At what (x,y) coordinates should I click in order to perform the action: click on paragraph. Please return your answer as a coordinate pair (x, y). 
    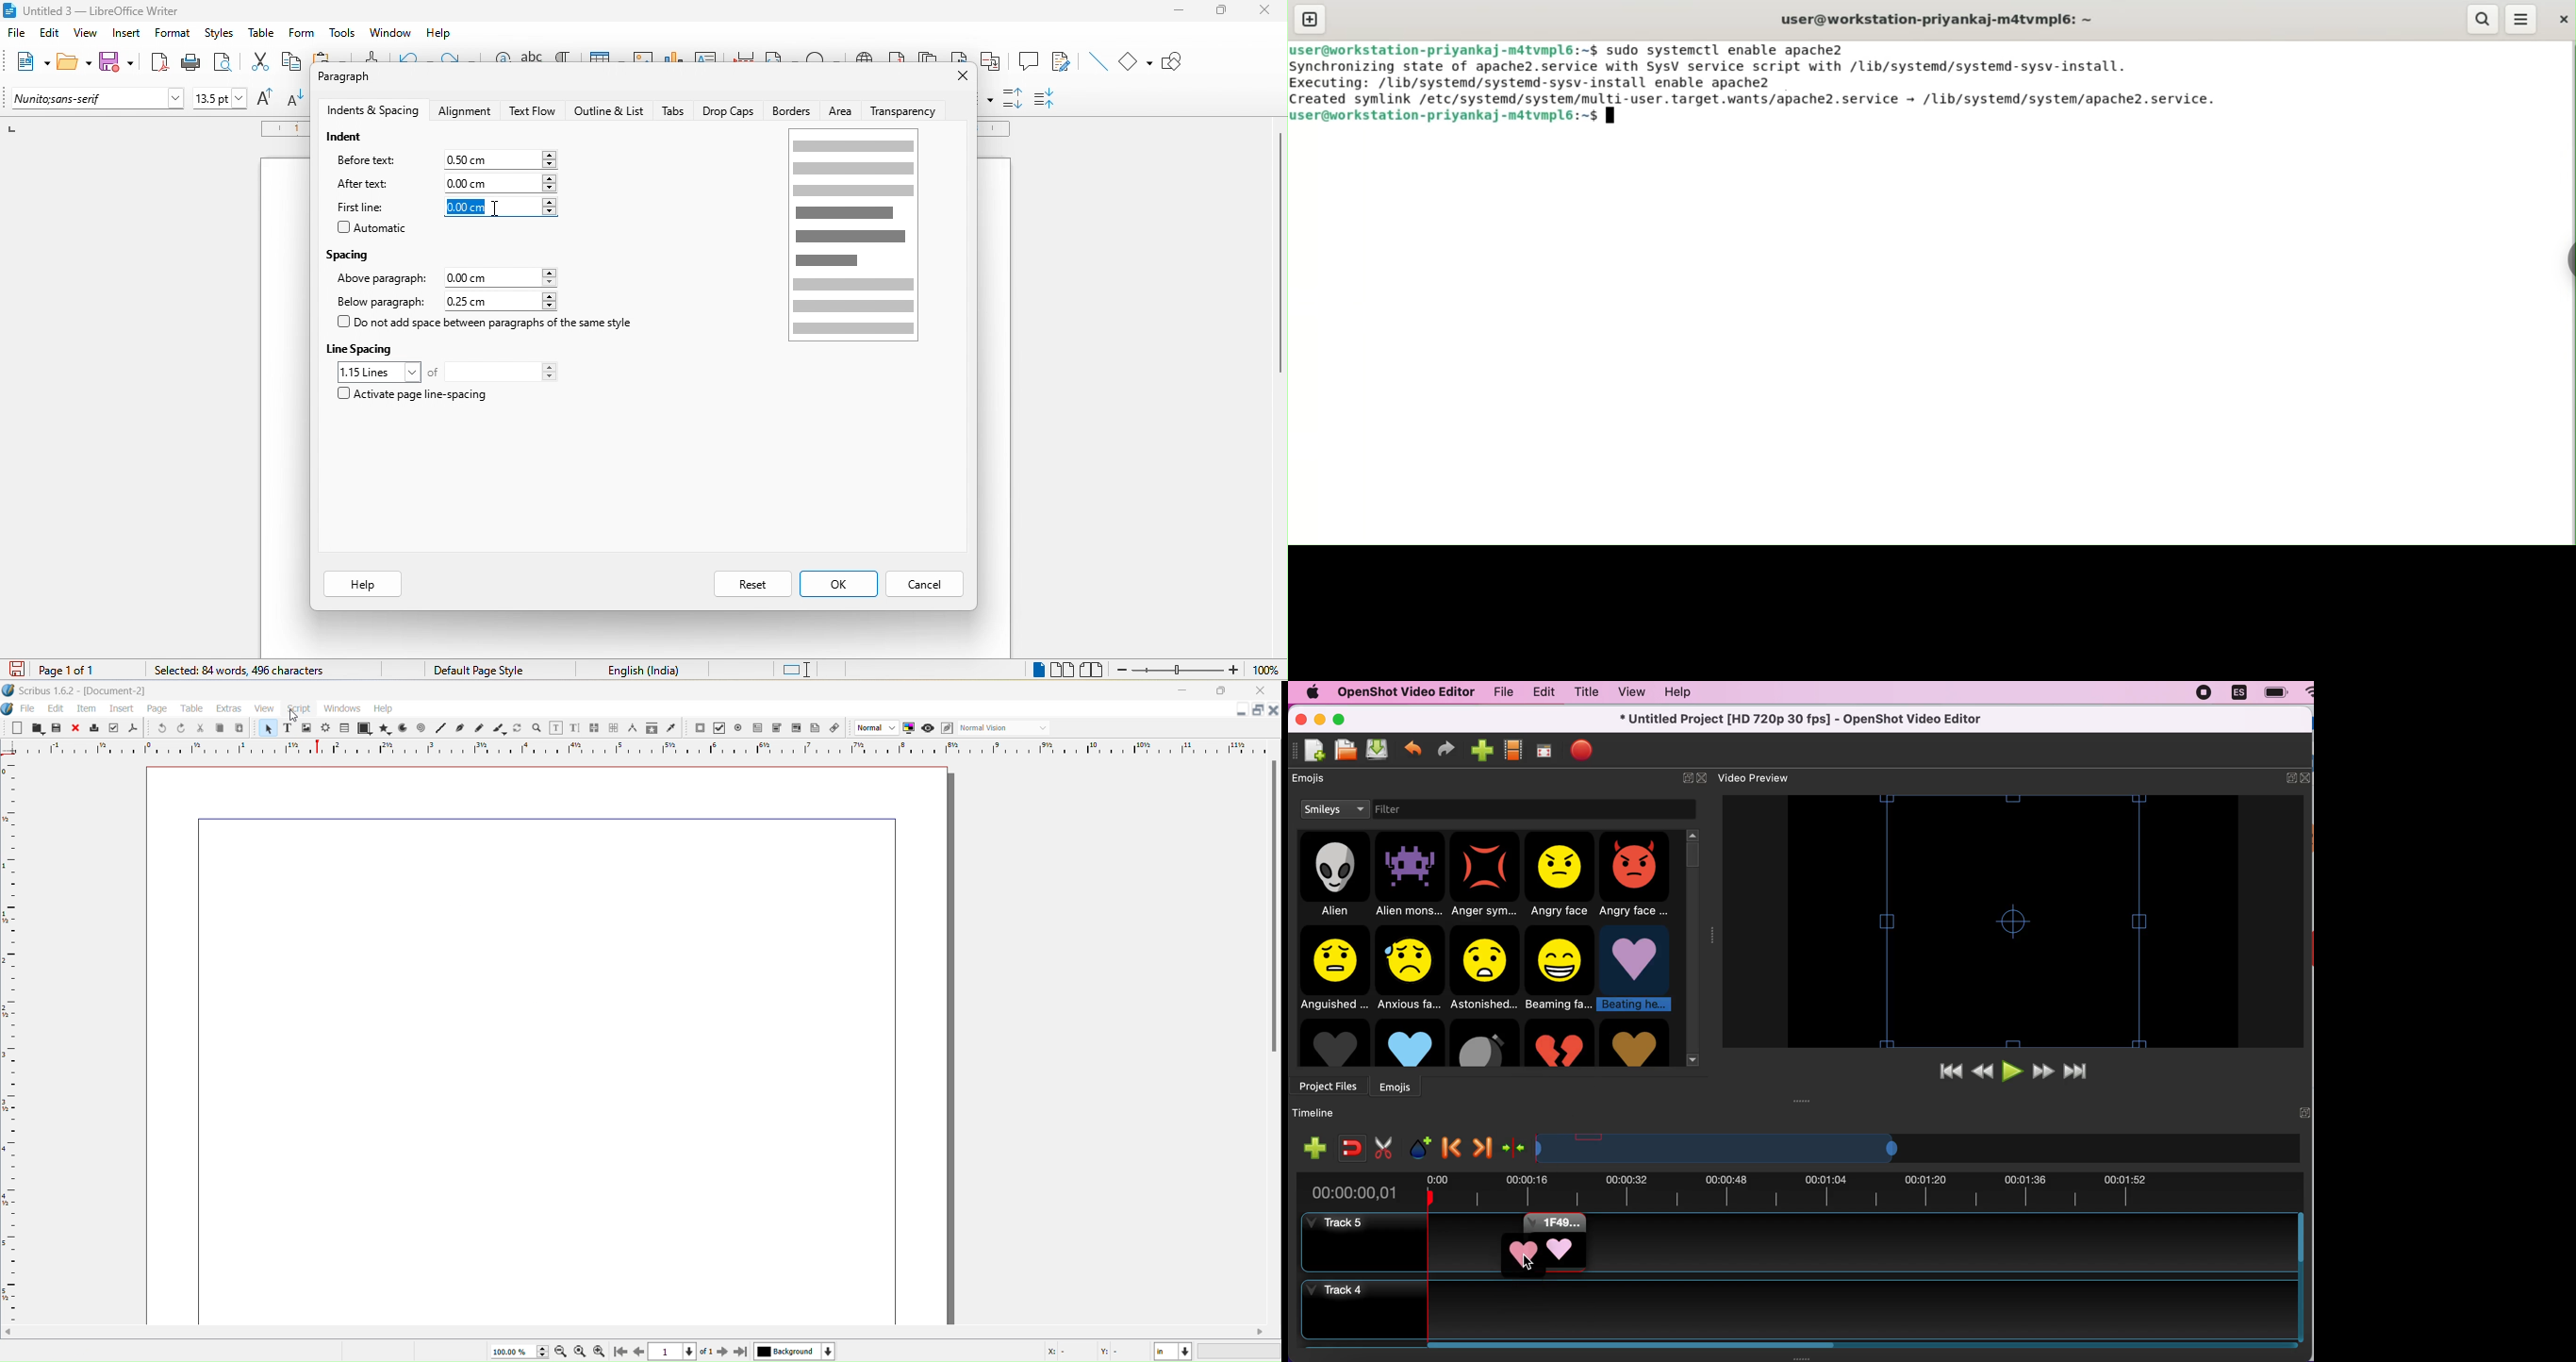
    Looking at the image, I should click on (353, 80).